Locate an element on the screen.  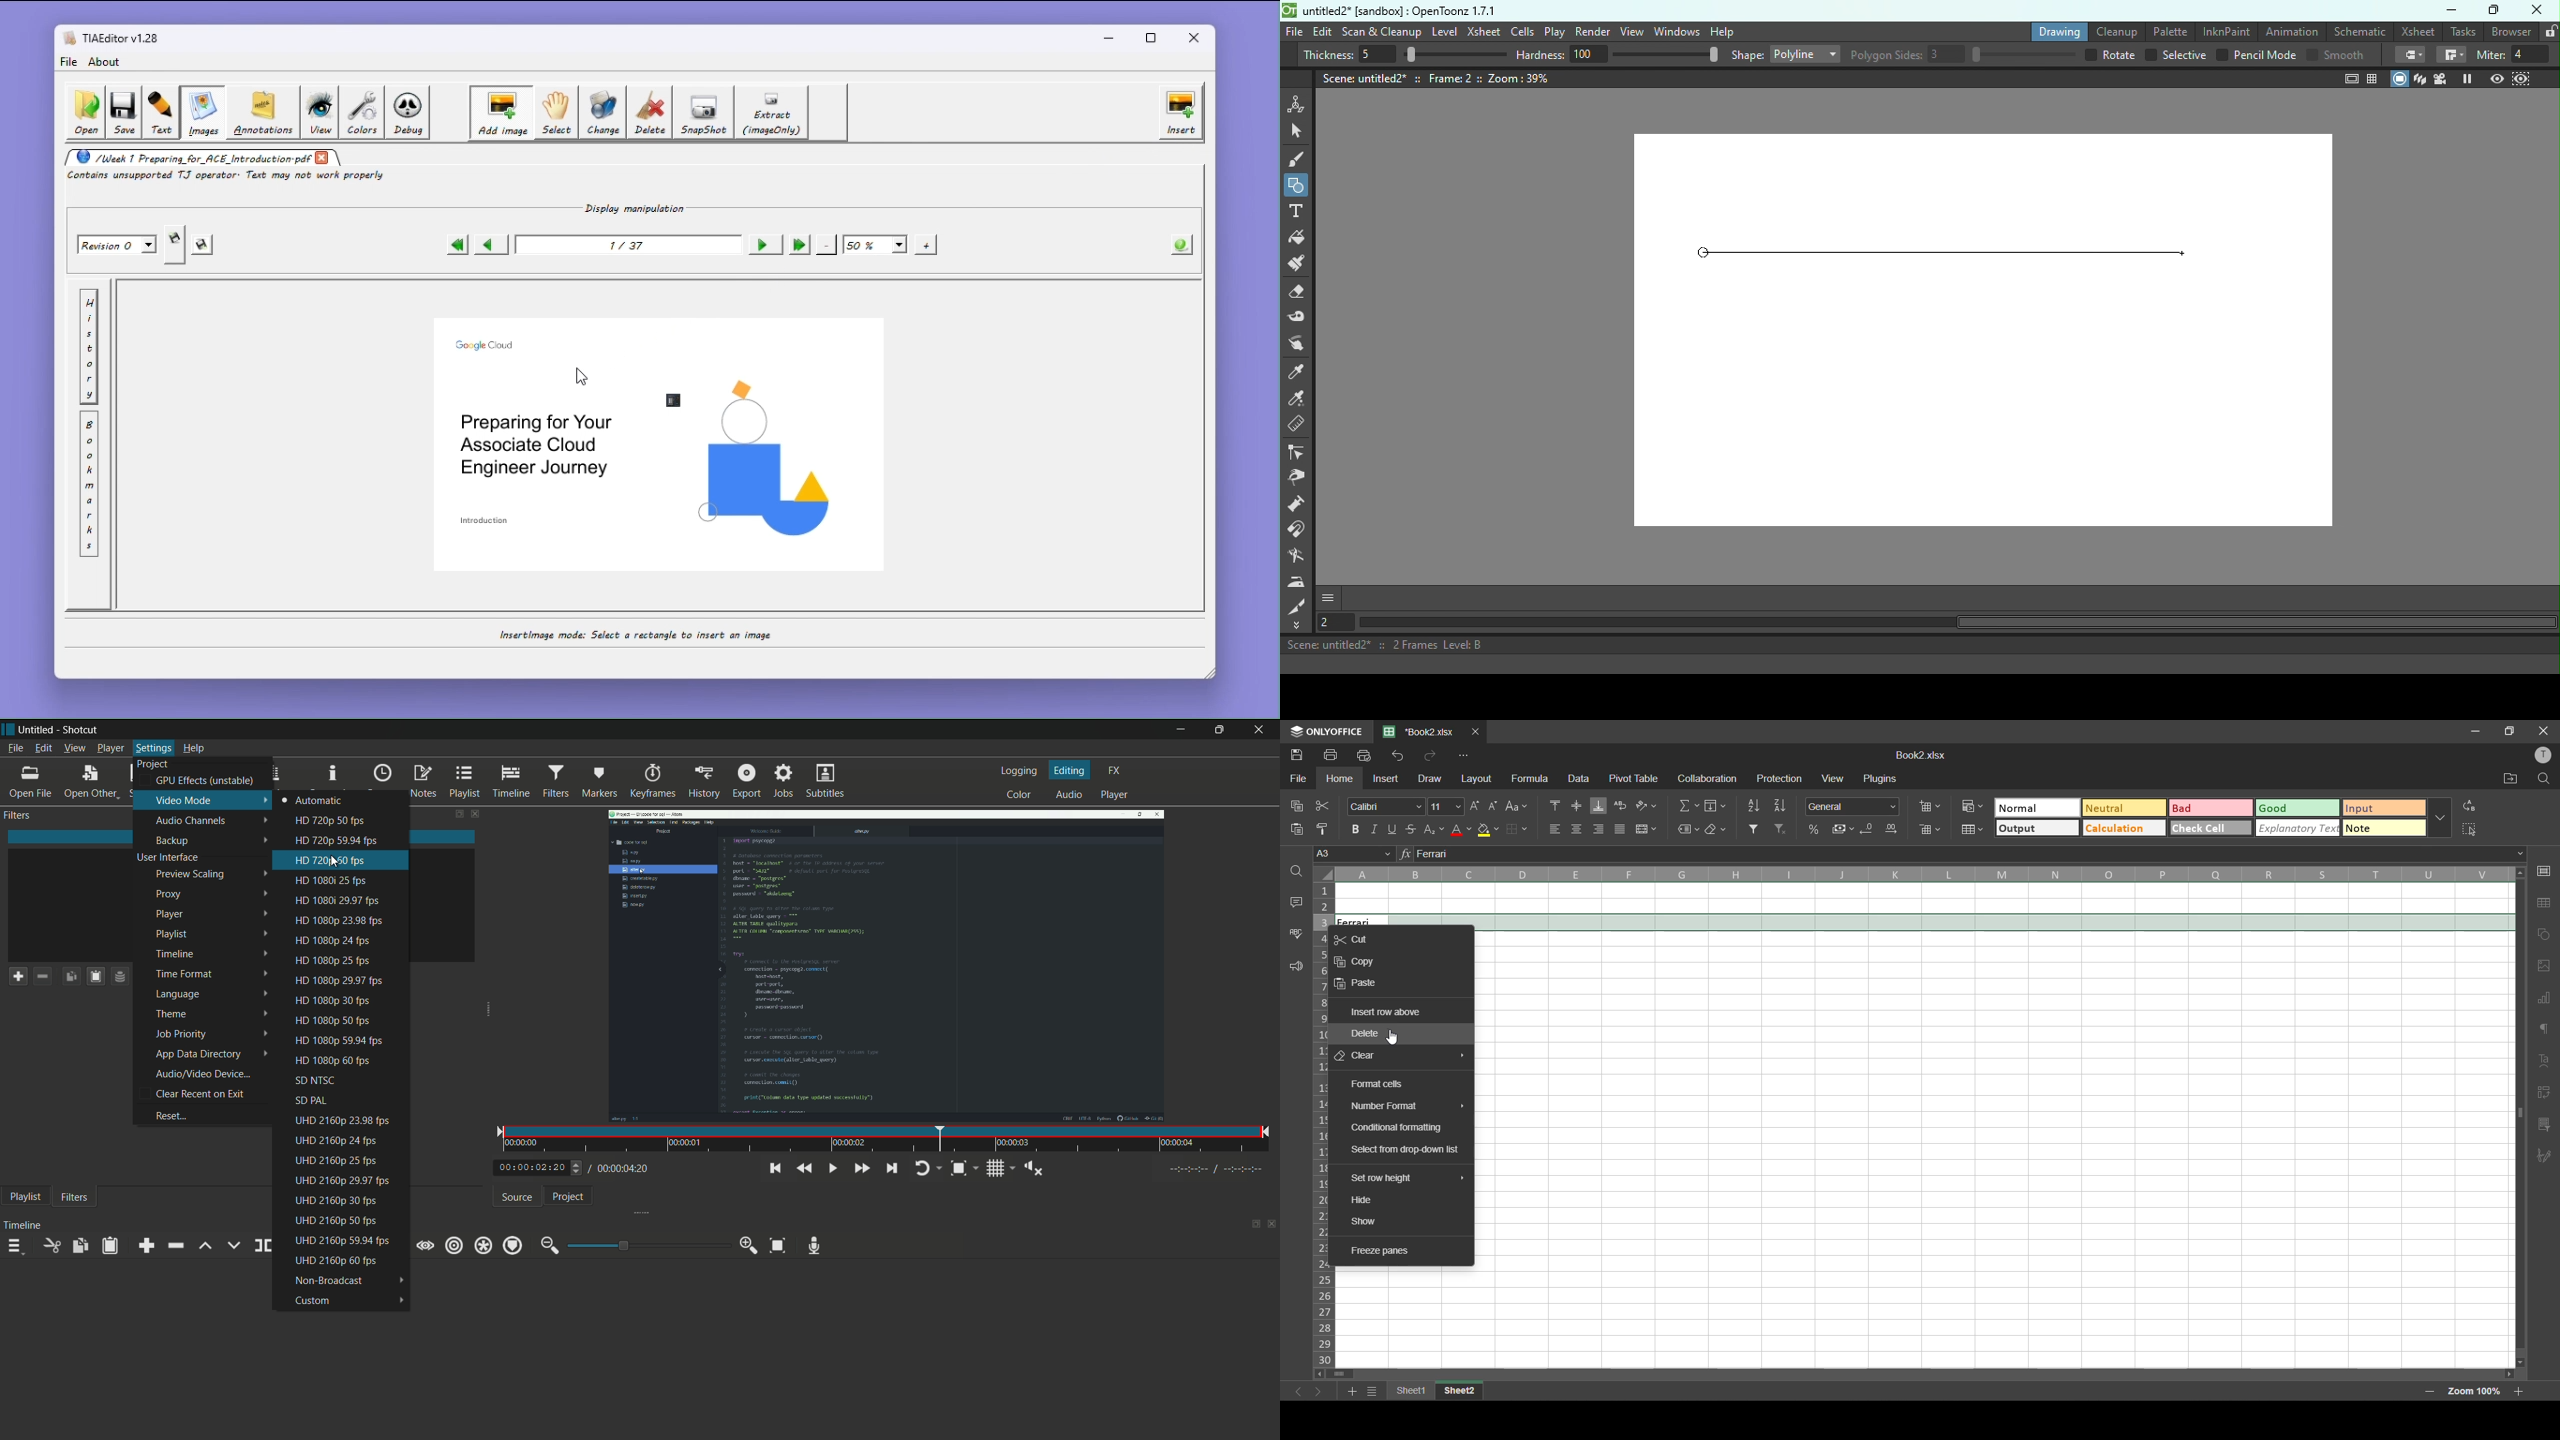
decrease decimal is located at coordinates (1868, 829).